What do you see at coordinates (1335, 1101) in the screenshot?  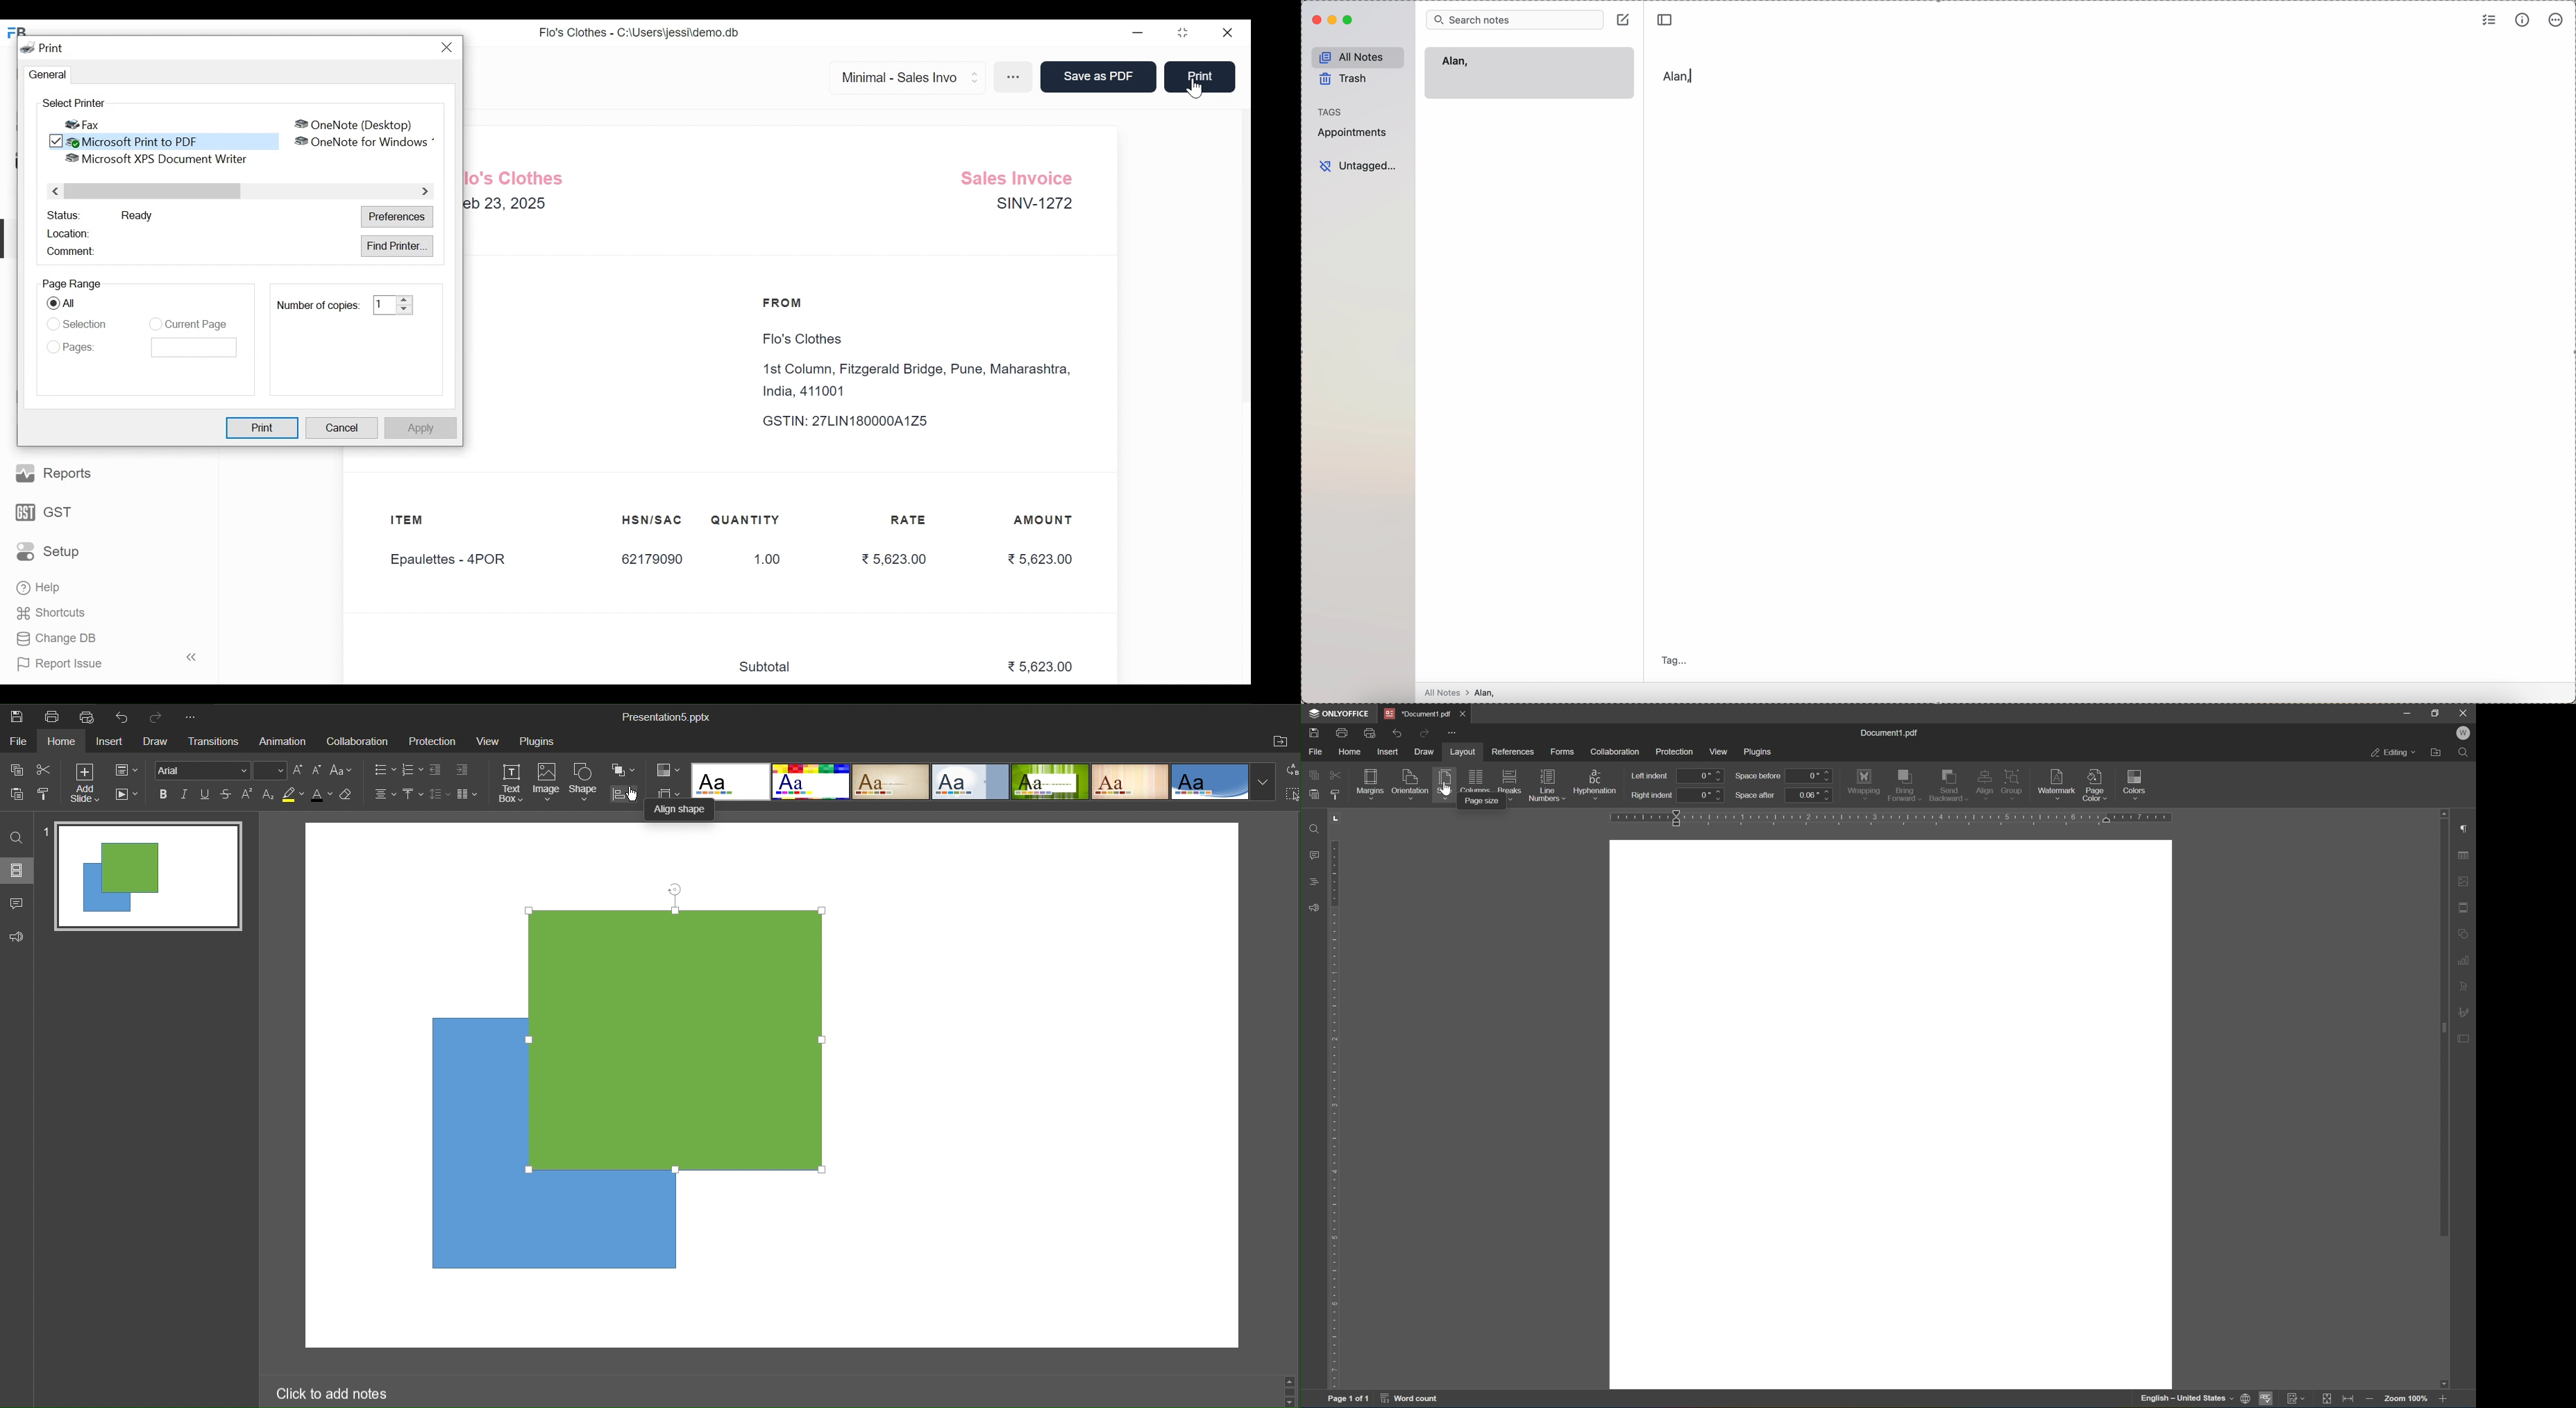 I see `ruler` at bounding box center [1335, 1101].